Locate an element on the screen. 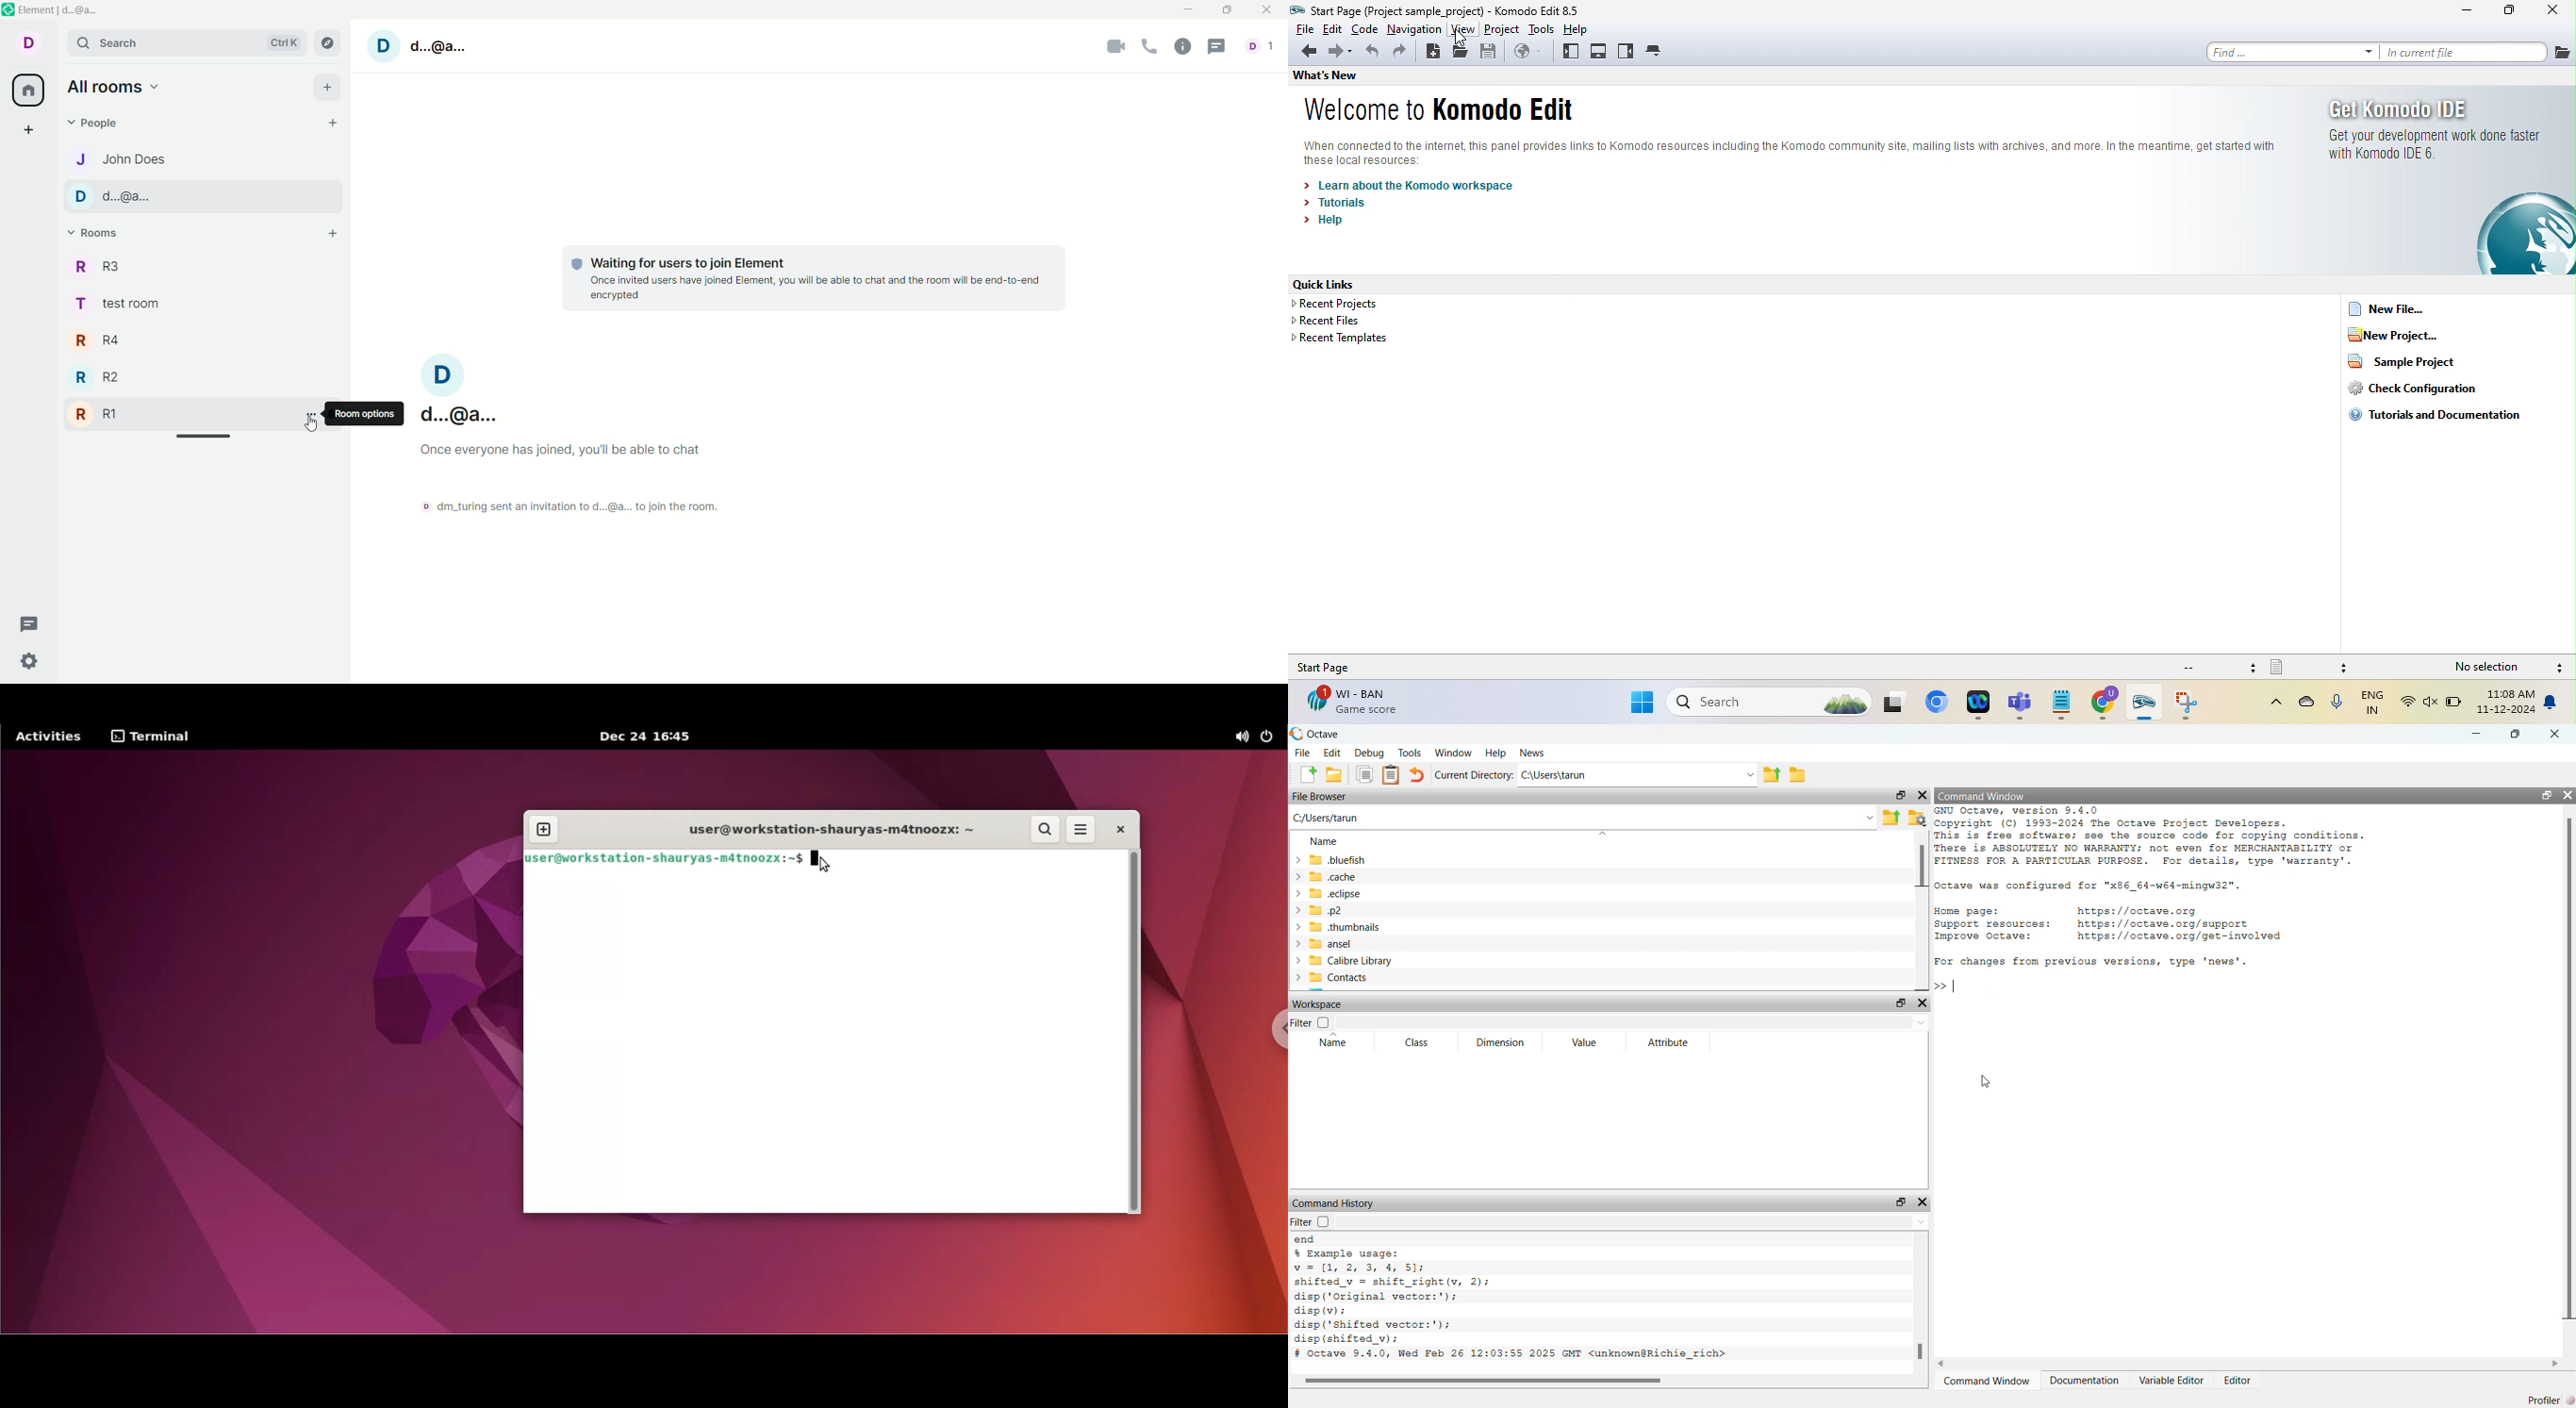  contacts is located at coordinates (1387, 979).